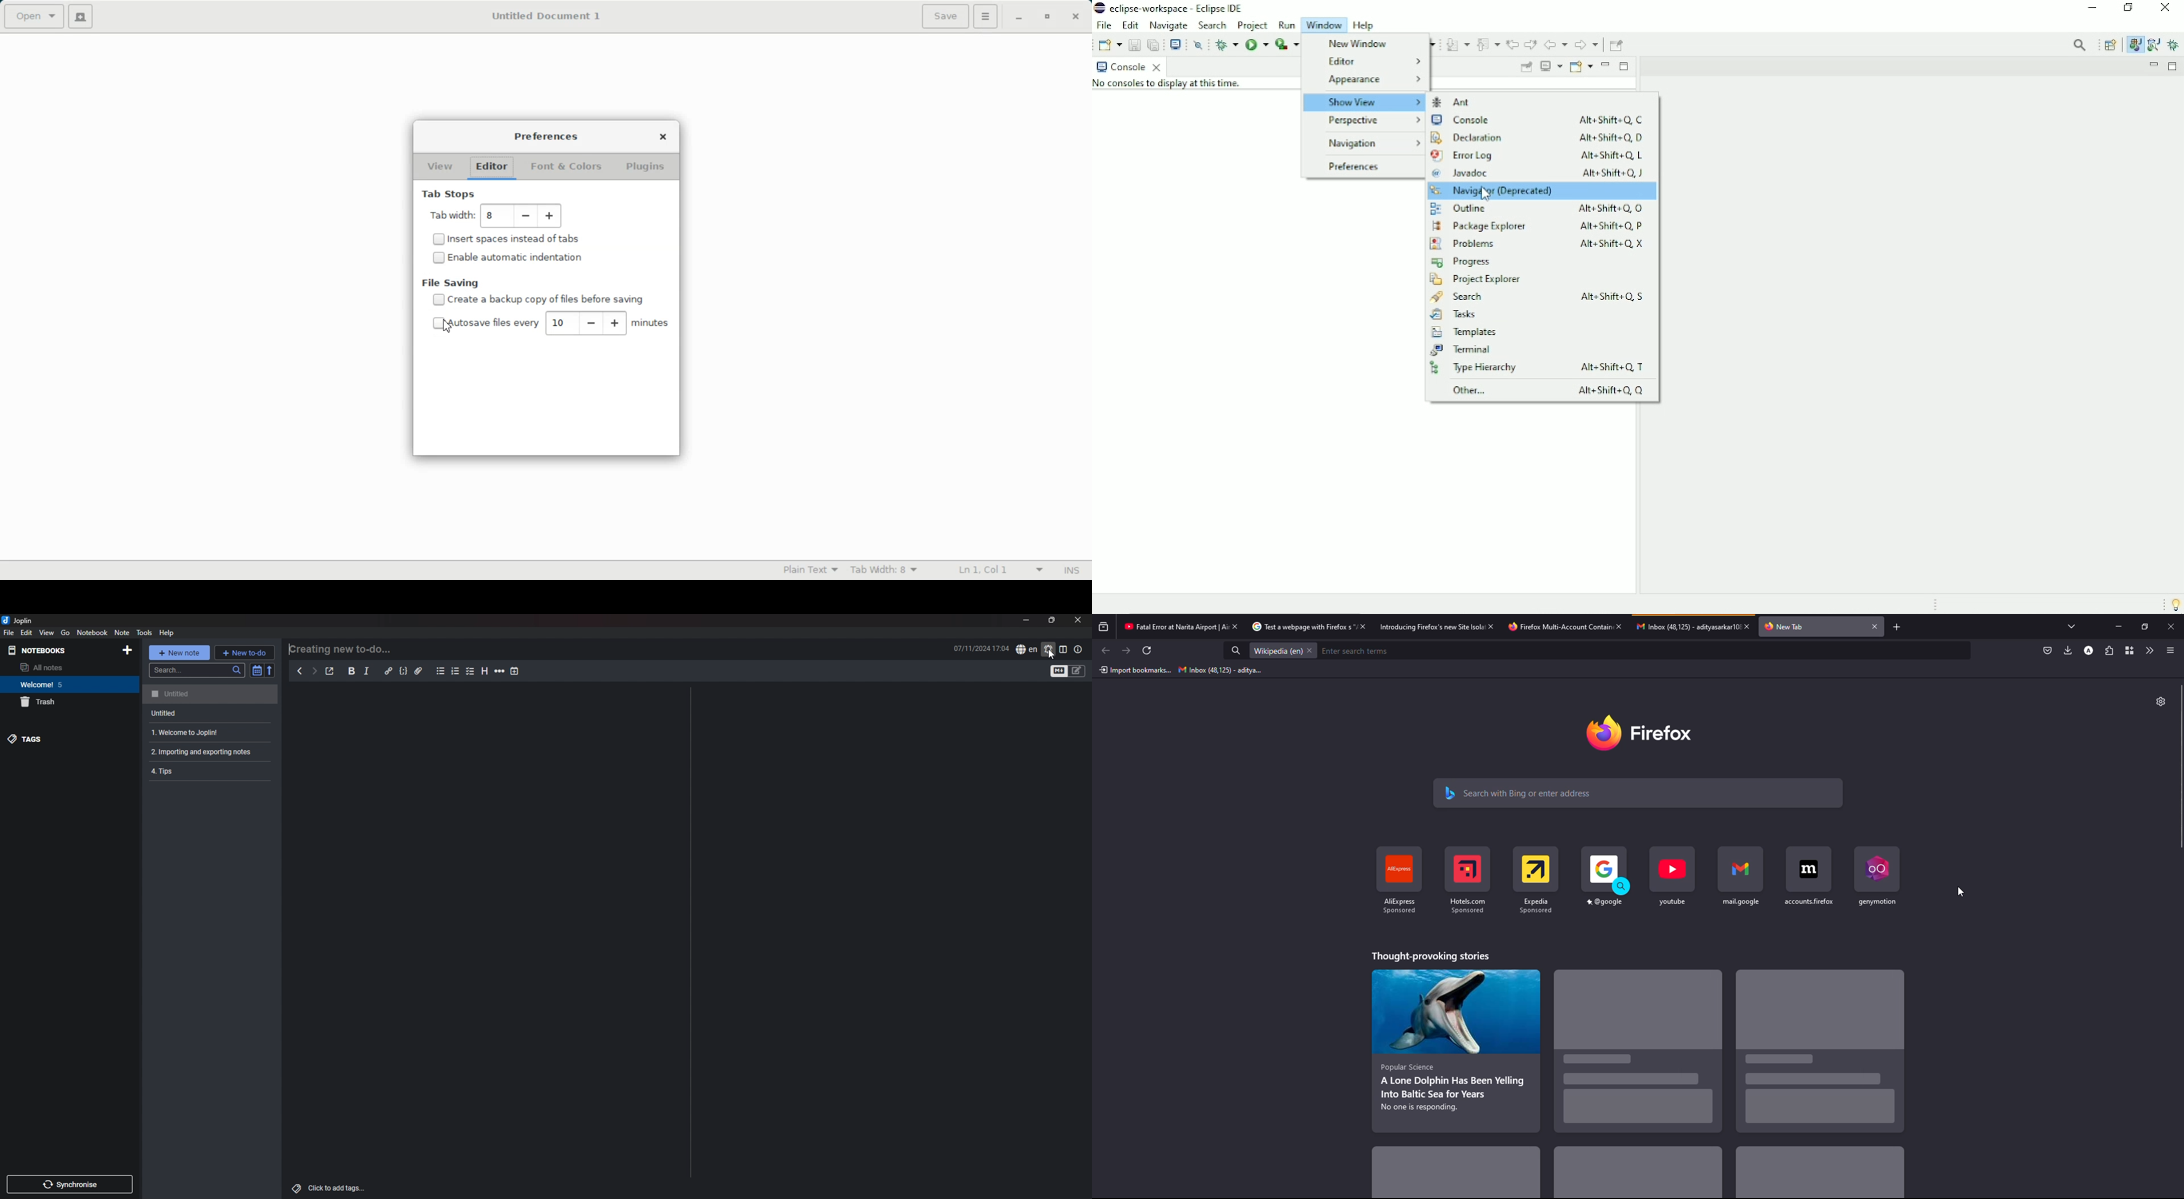 This screenshot has width=2184, height=1204. What do you see at coordinates (9, 633) in the screenshot?
I see `file` at bounding box center [9, 633].